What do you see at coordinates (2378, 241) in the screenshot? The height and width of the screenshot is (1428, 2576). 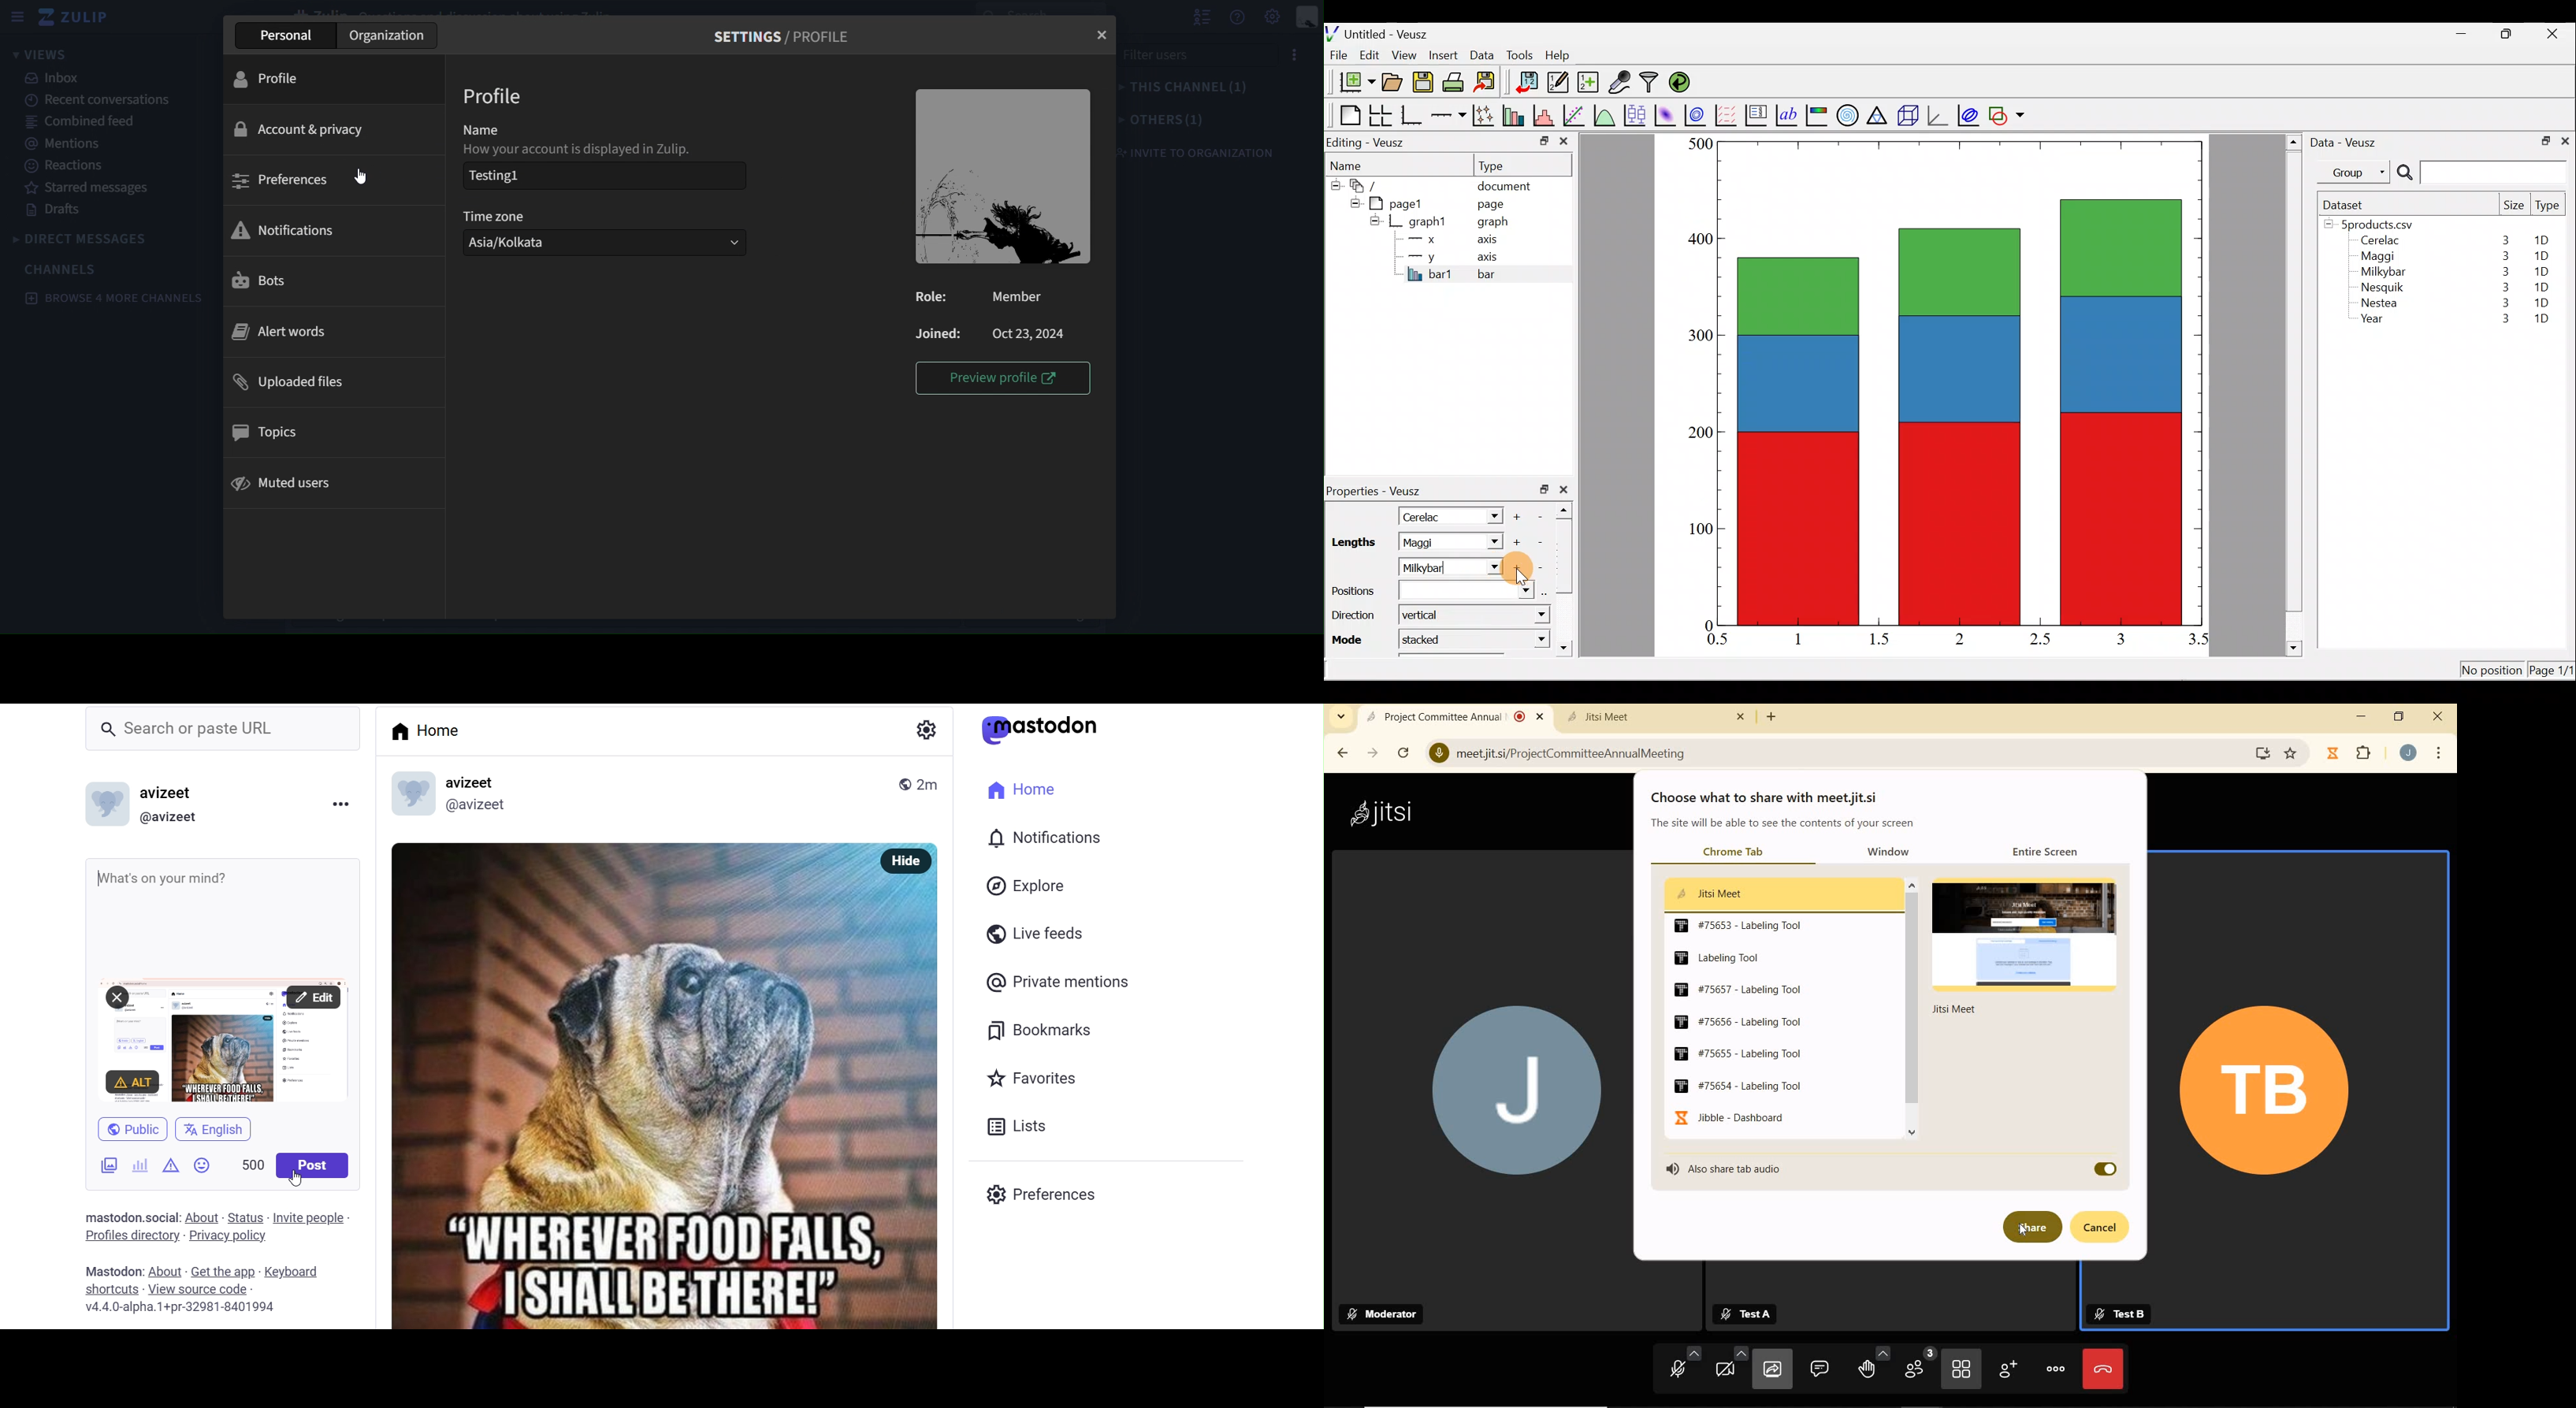 I see `Cerelac` at bounding box center [2378, 241].